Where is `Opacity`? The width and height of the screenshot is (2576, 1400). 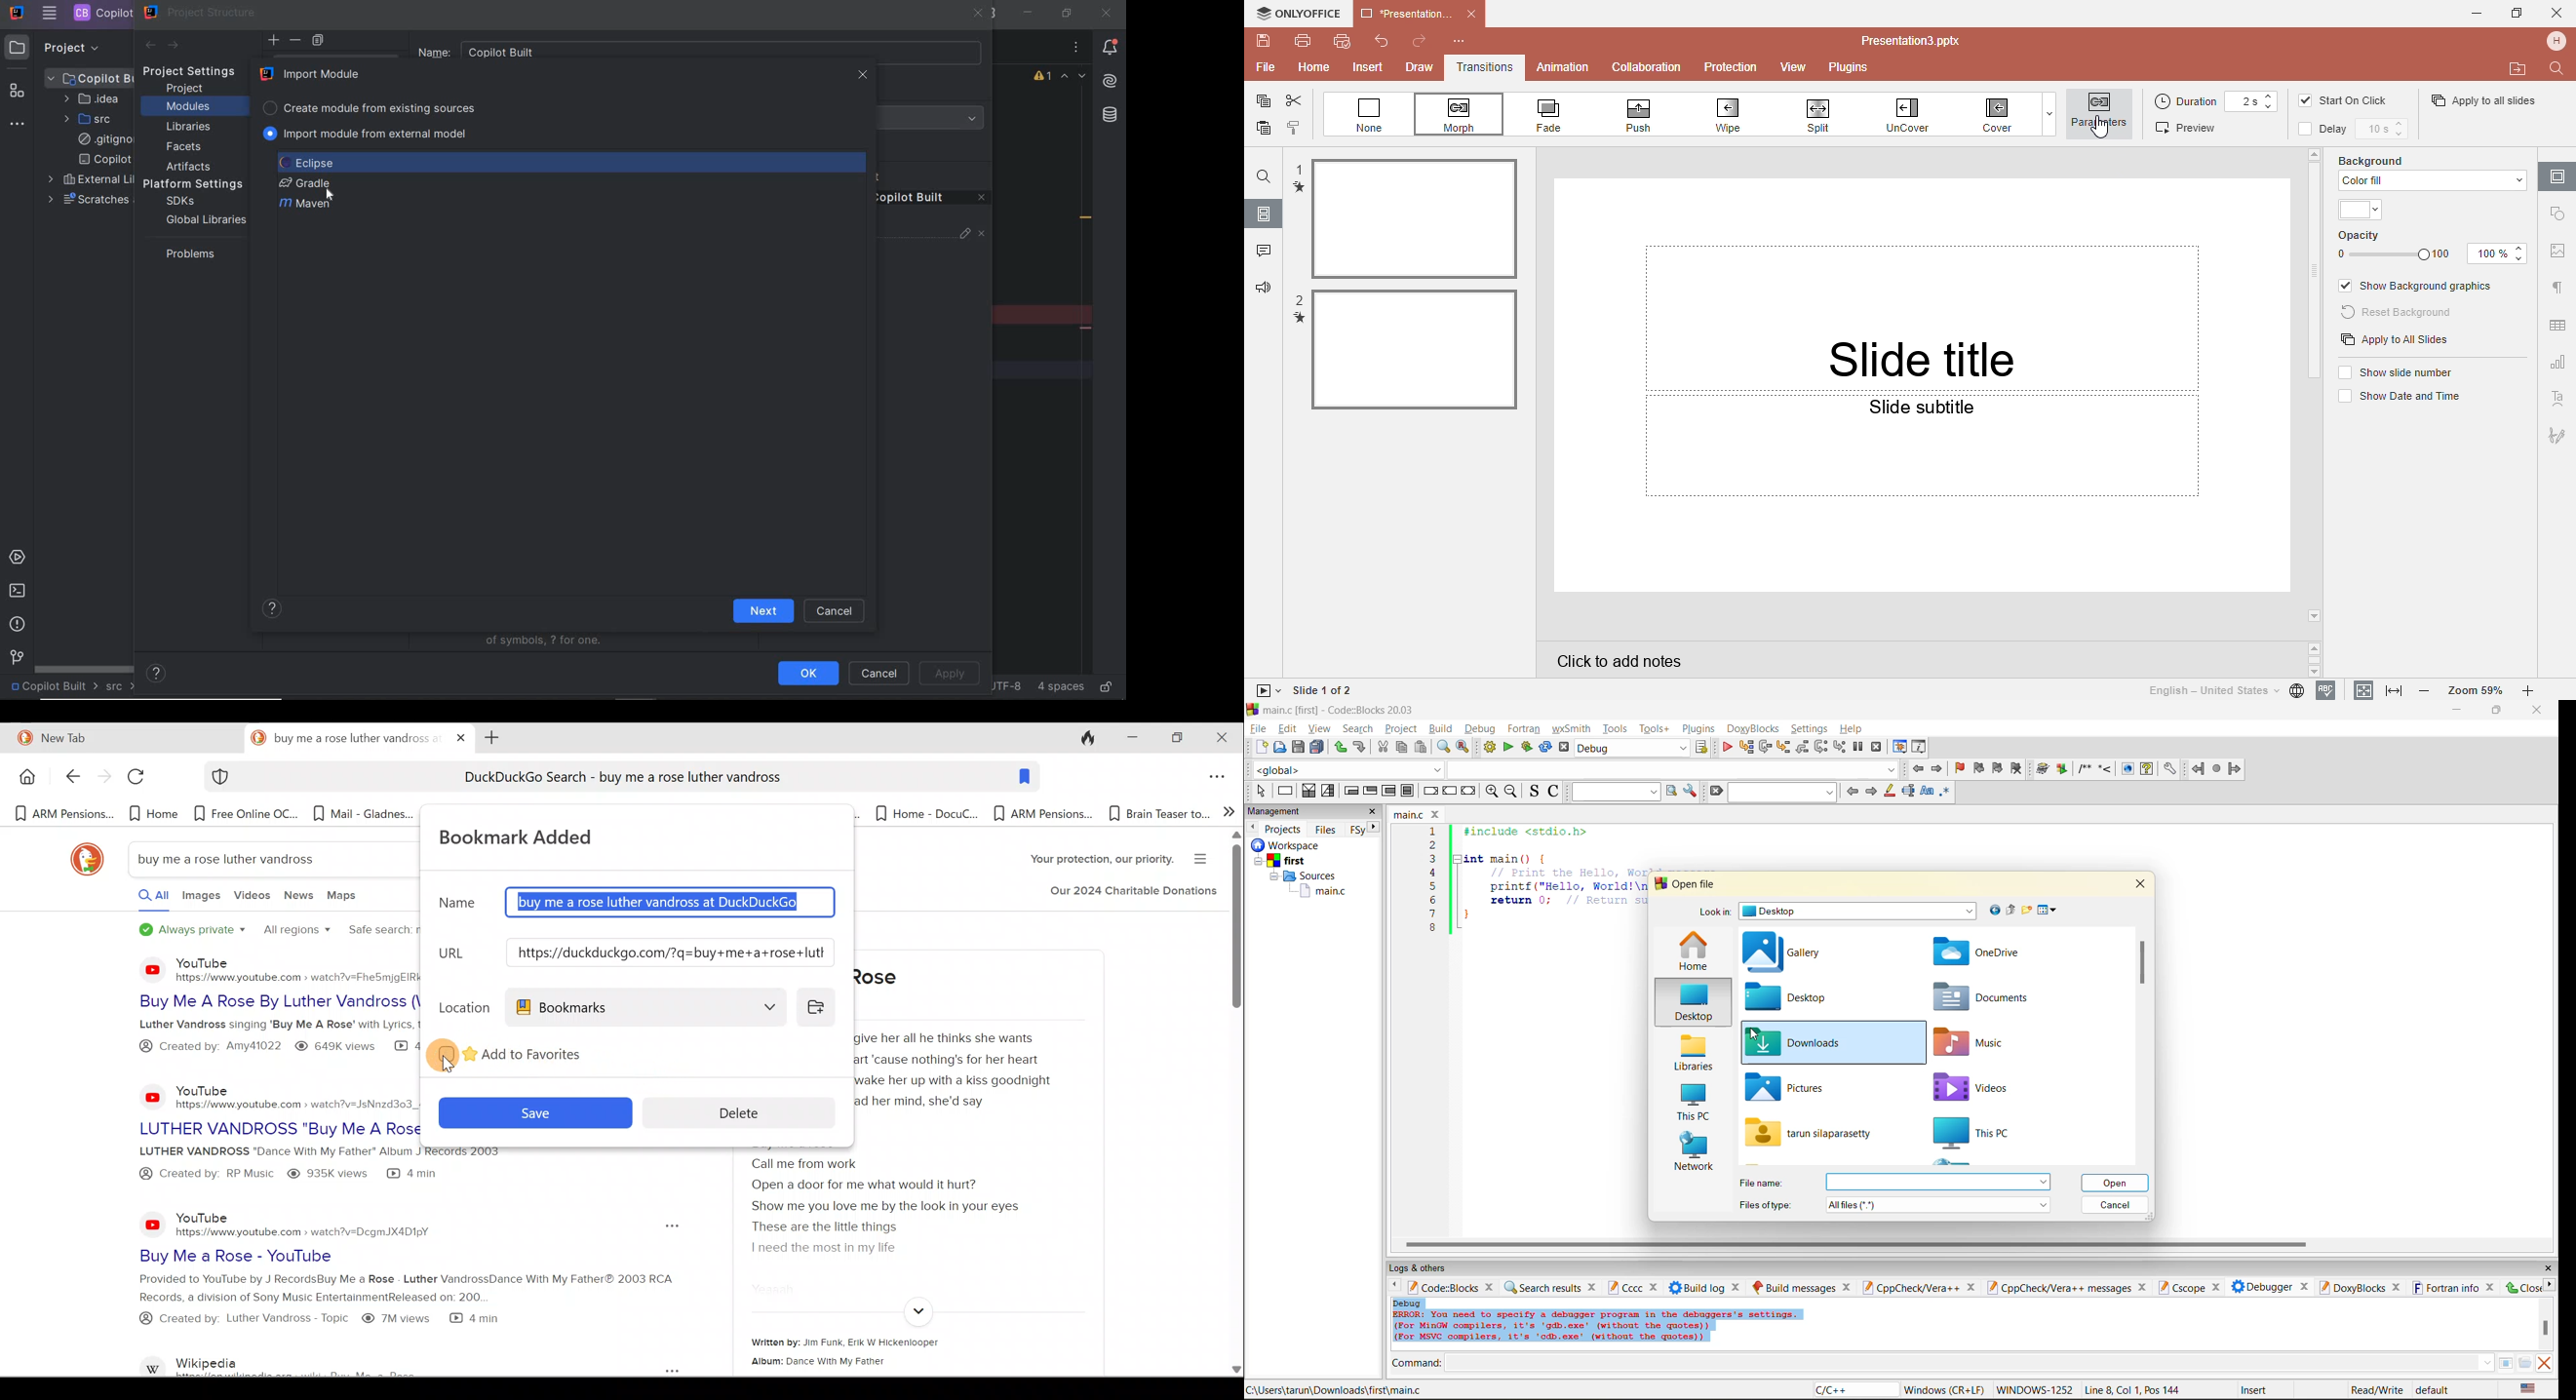
Opacity is located at coordinates (2434, 247).